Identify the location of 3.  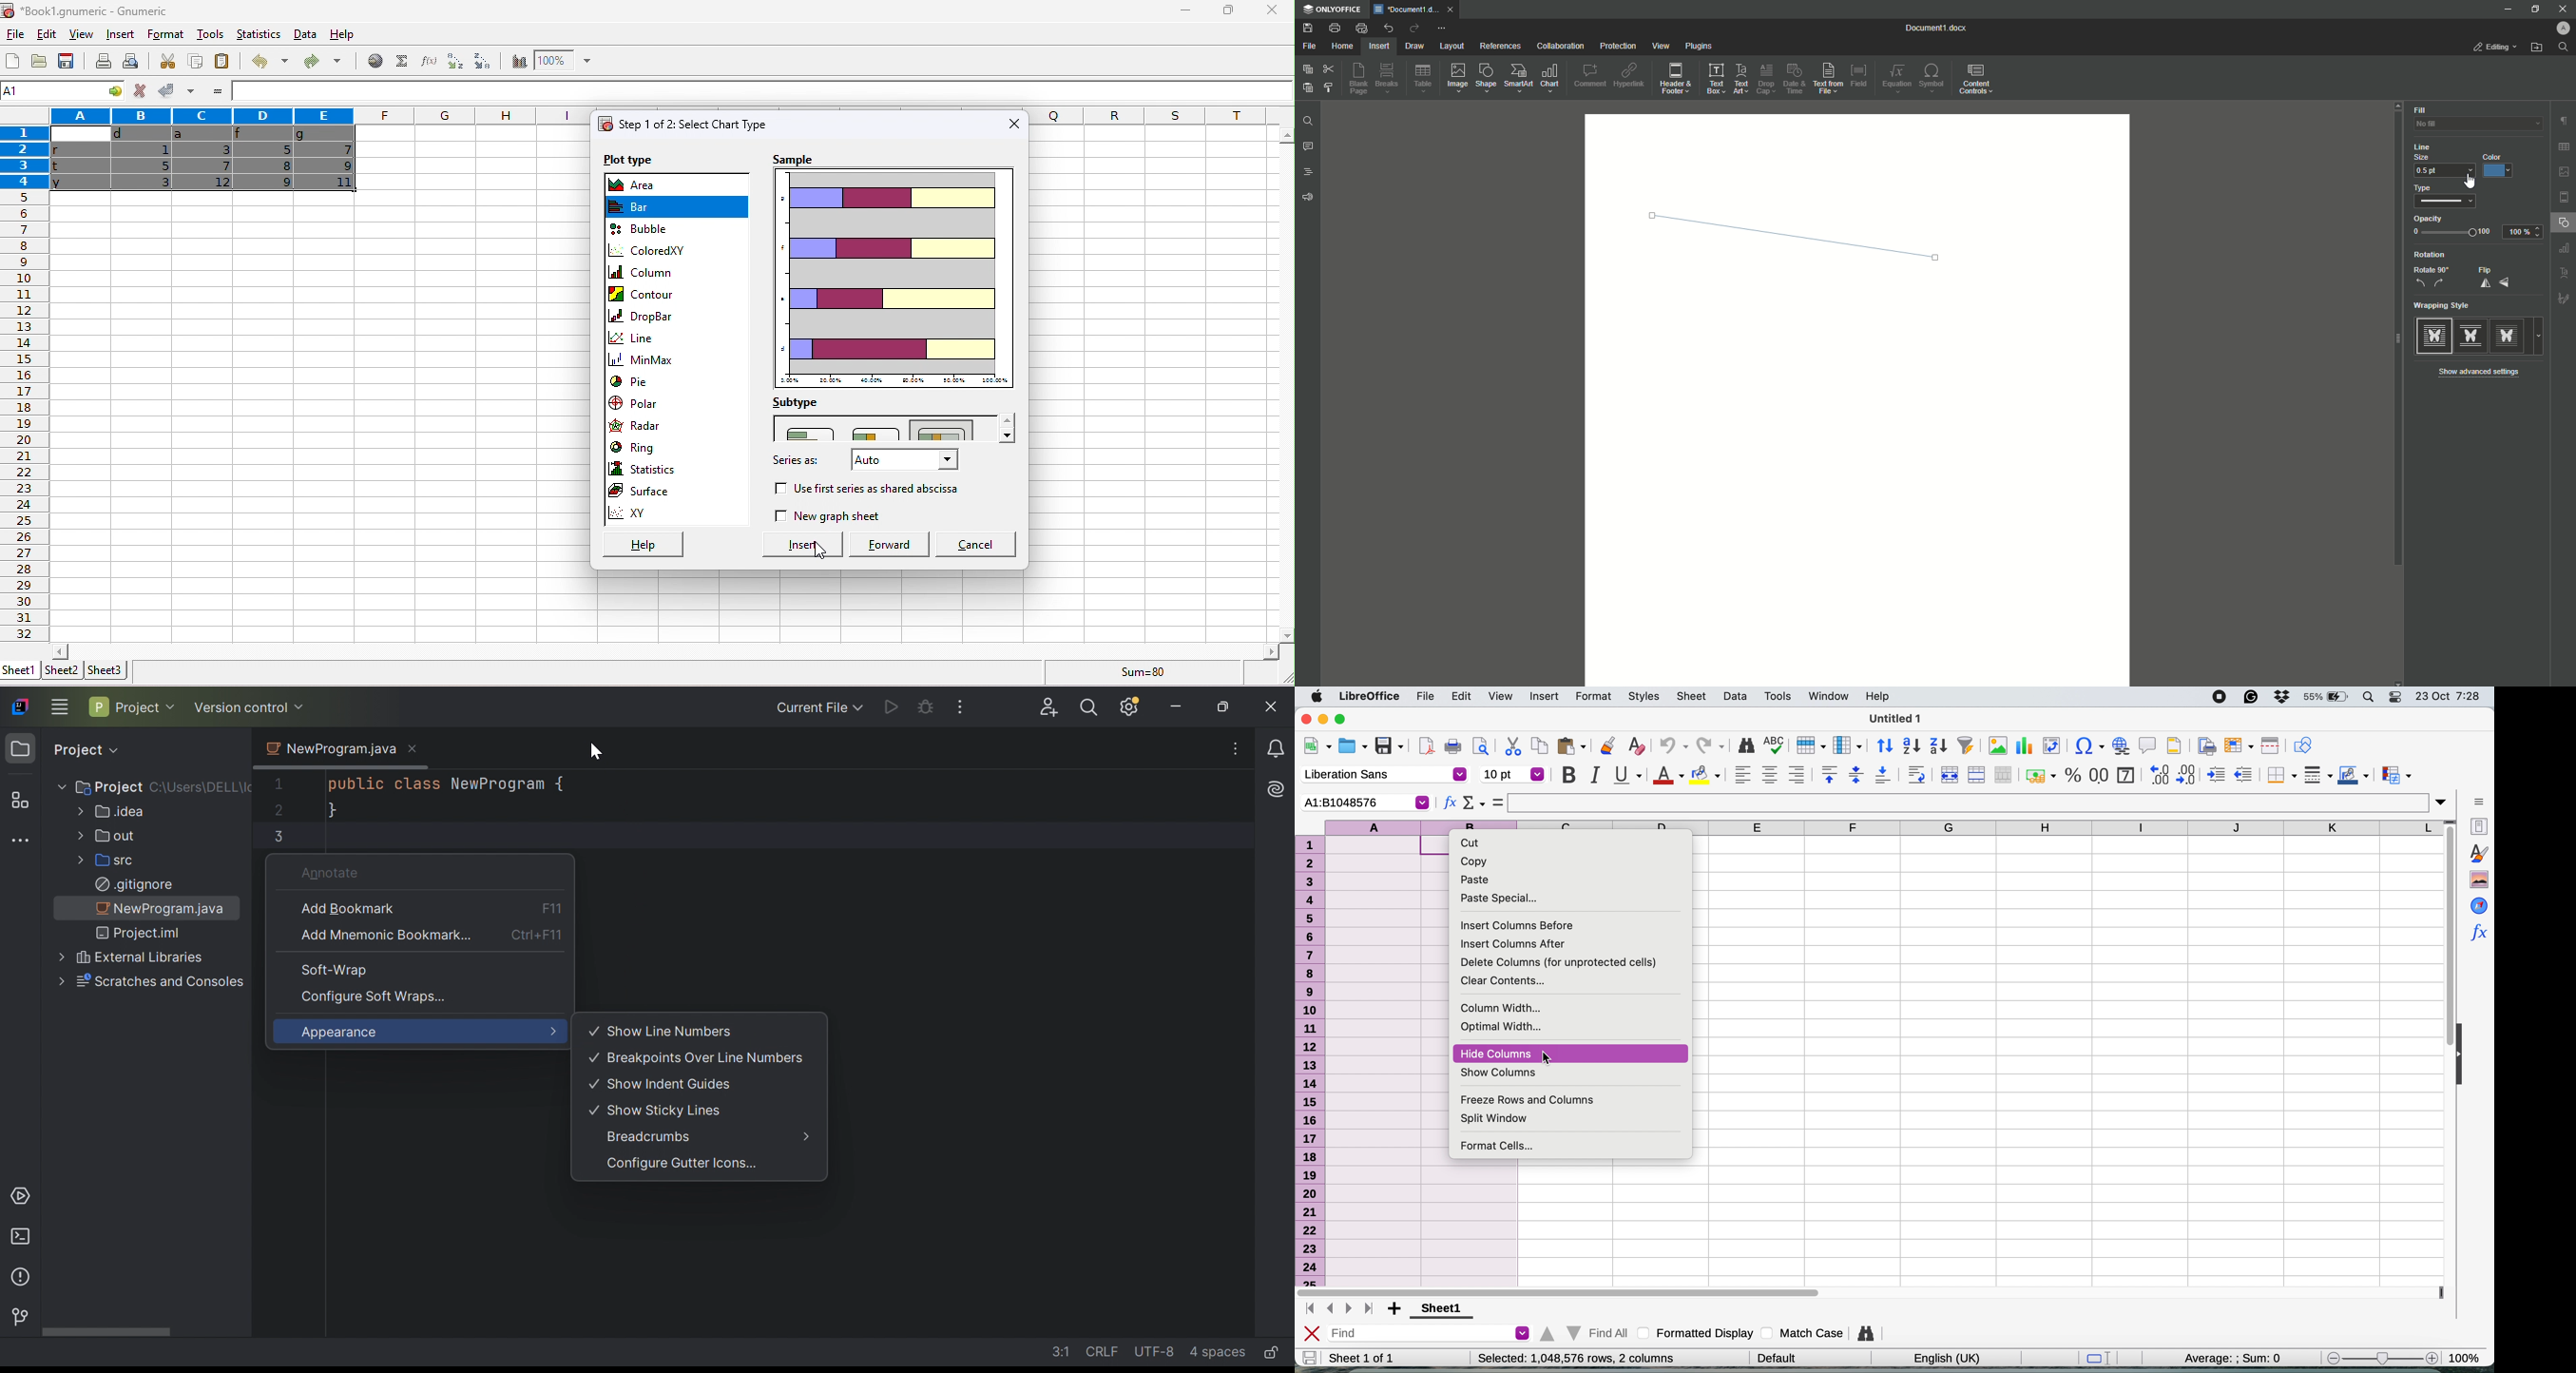
(278, 836).